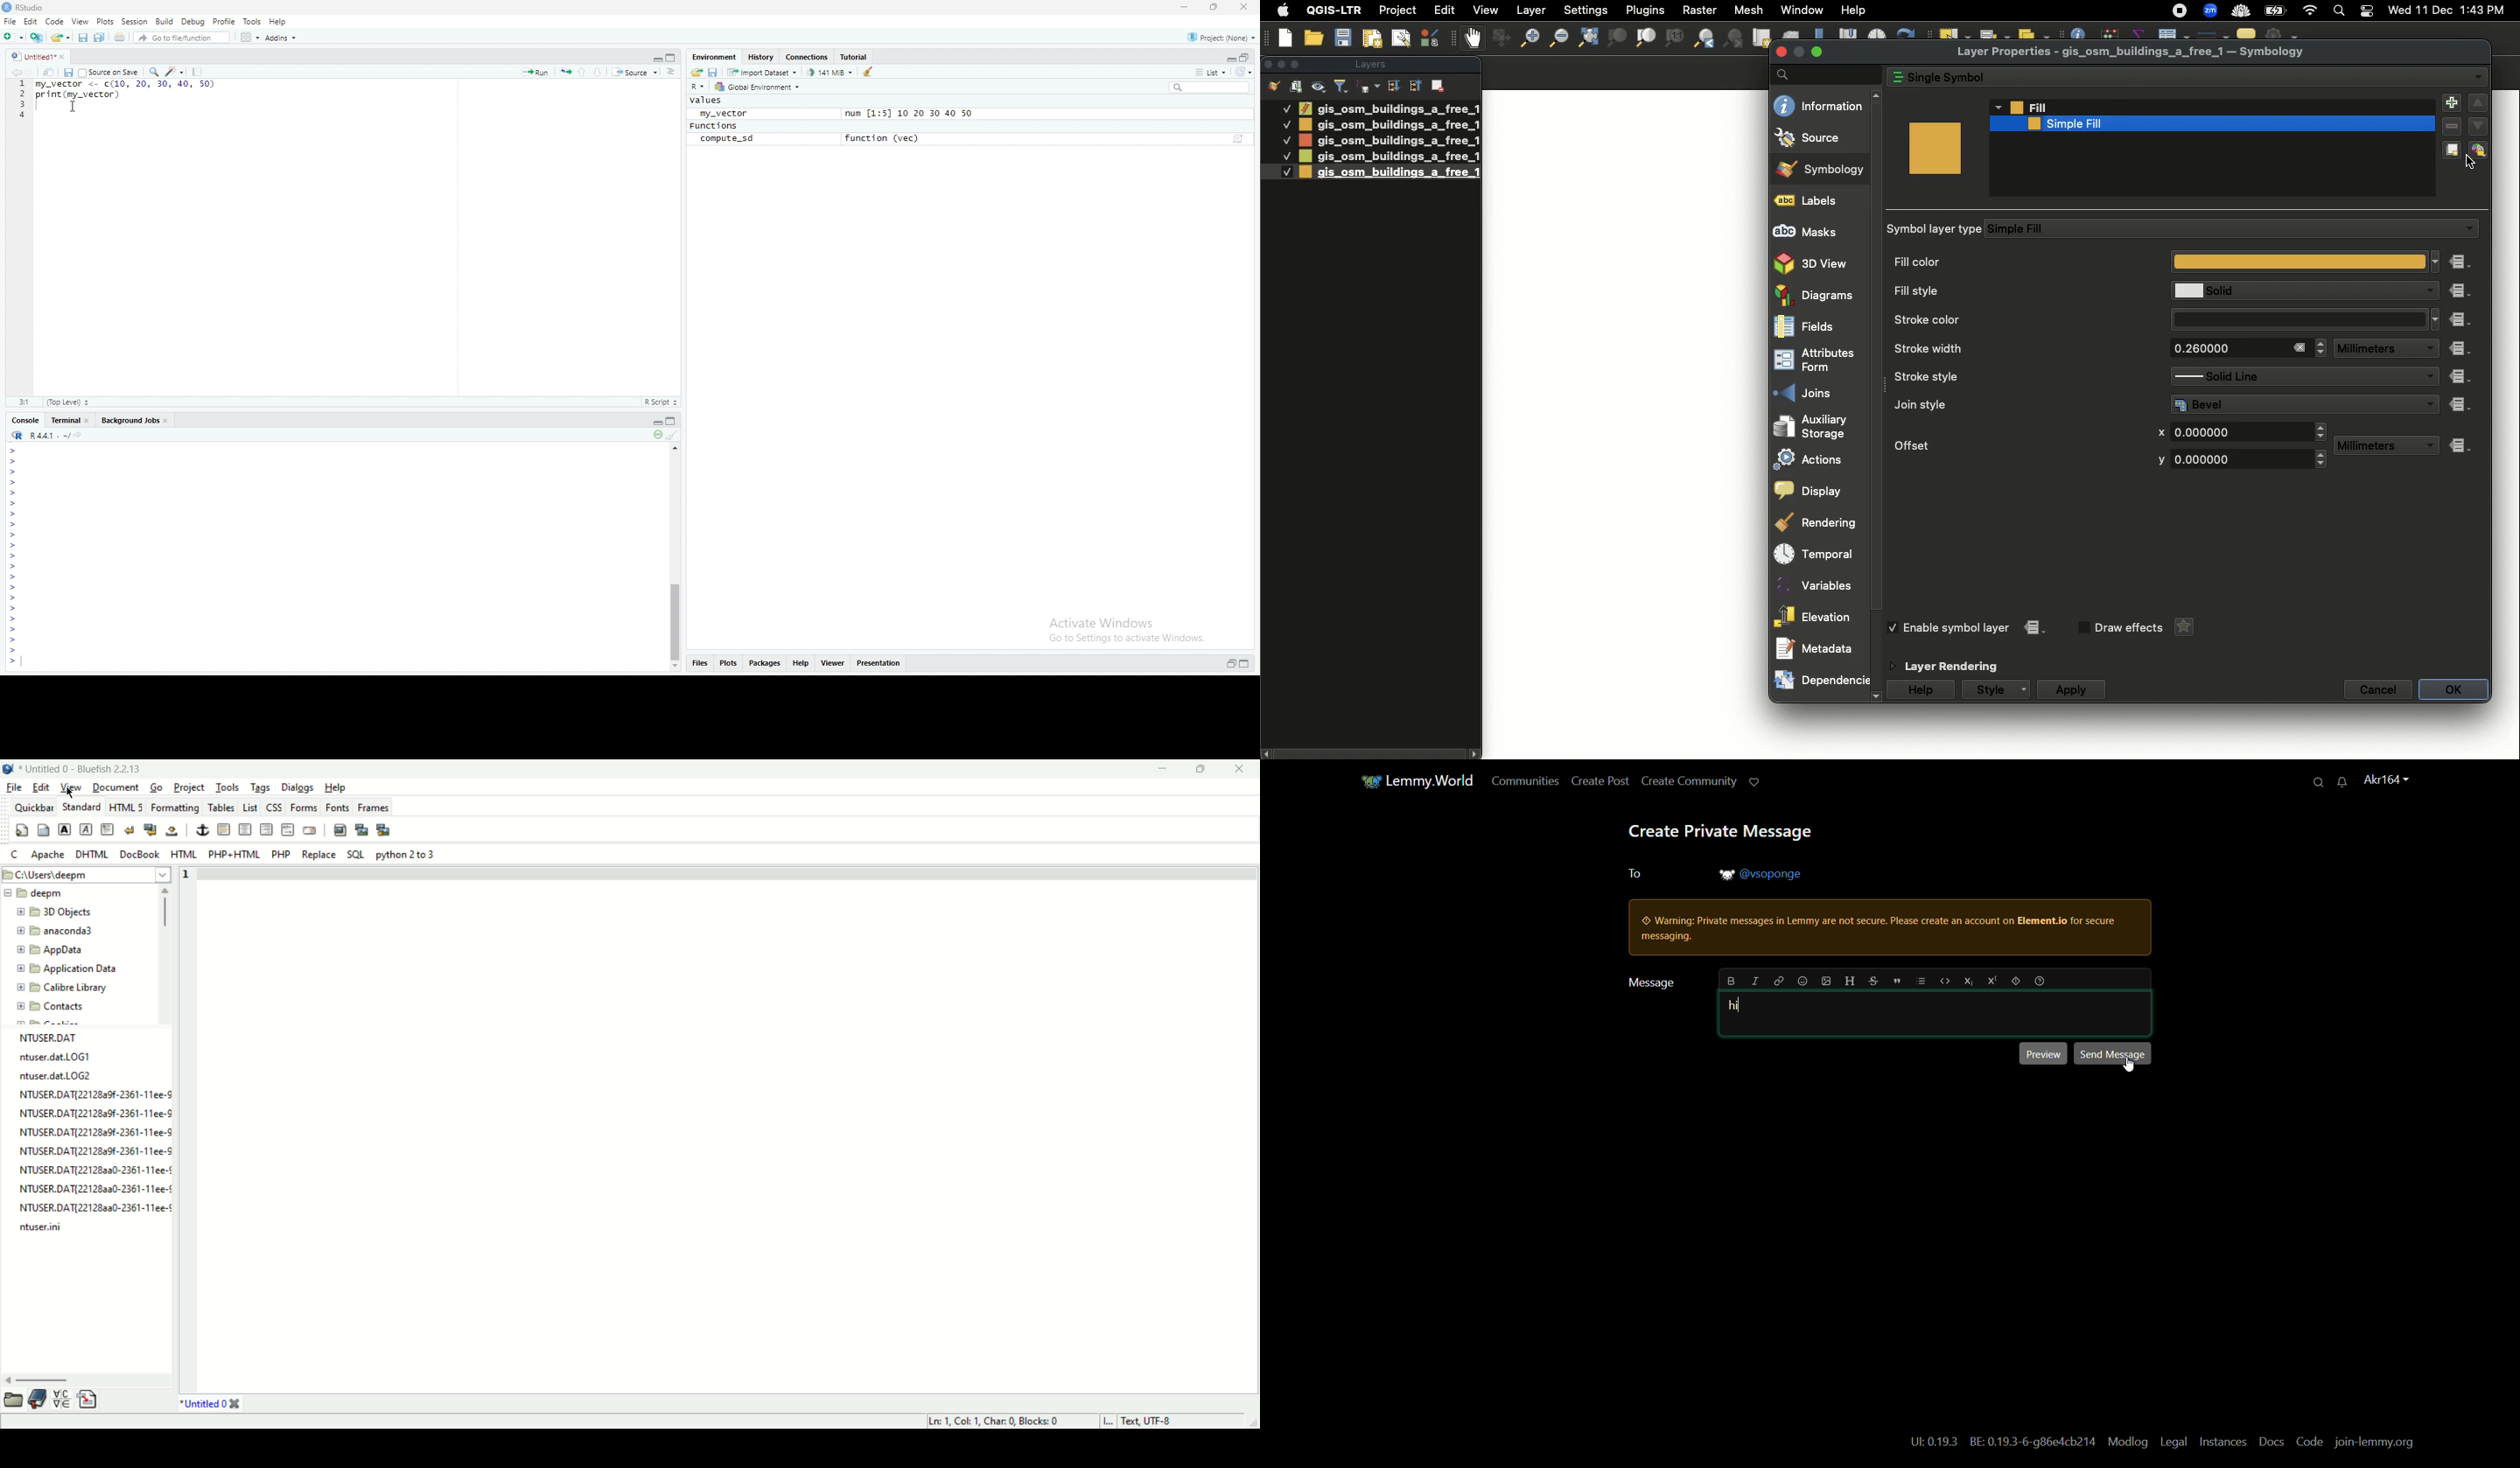 Image resolution: width=2520 pixels, height=1484 pixels. What do you see at coordinates (13, 630) in the screenshot?
I see `Prompt cursor` at bounding box center [13, 630].